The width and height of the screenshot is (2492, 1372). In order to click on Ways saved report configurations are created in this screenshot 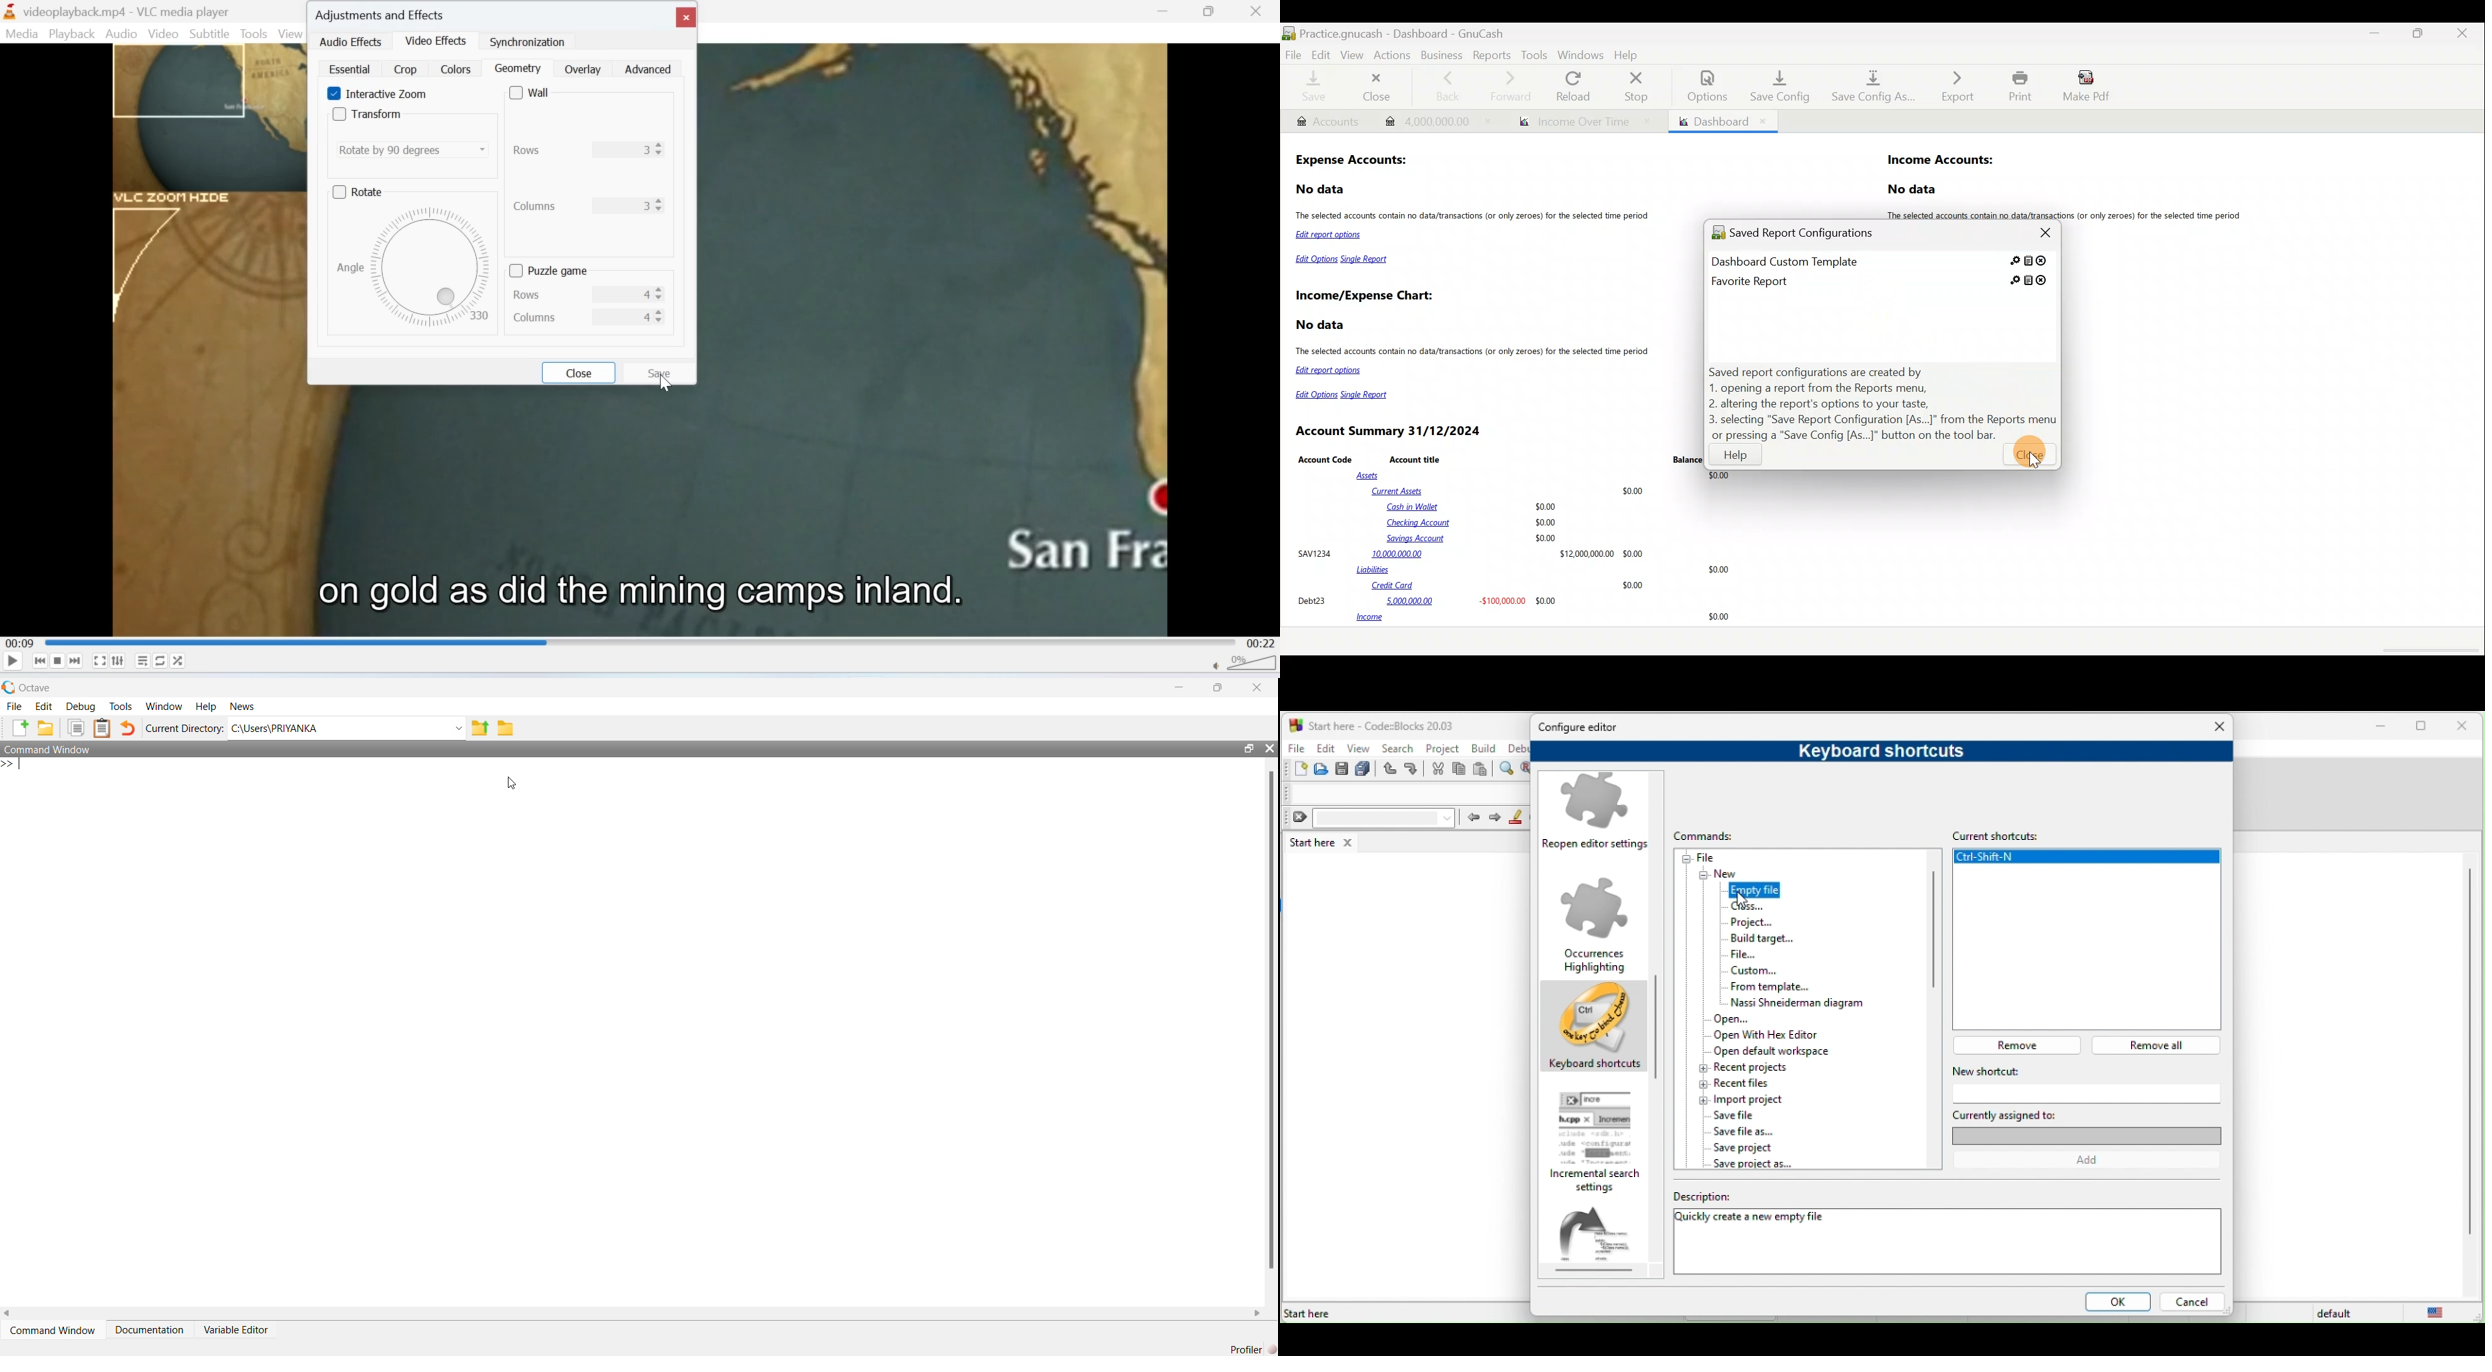, I will do `click(1884, 404)`.